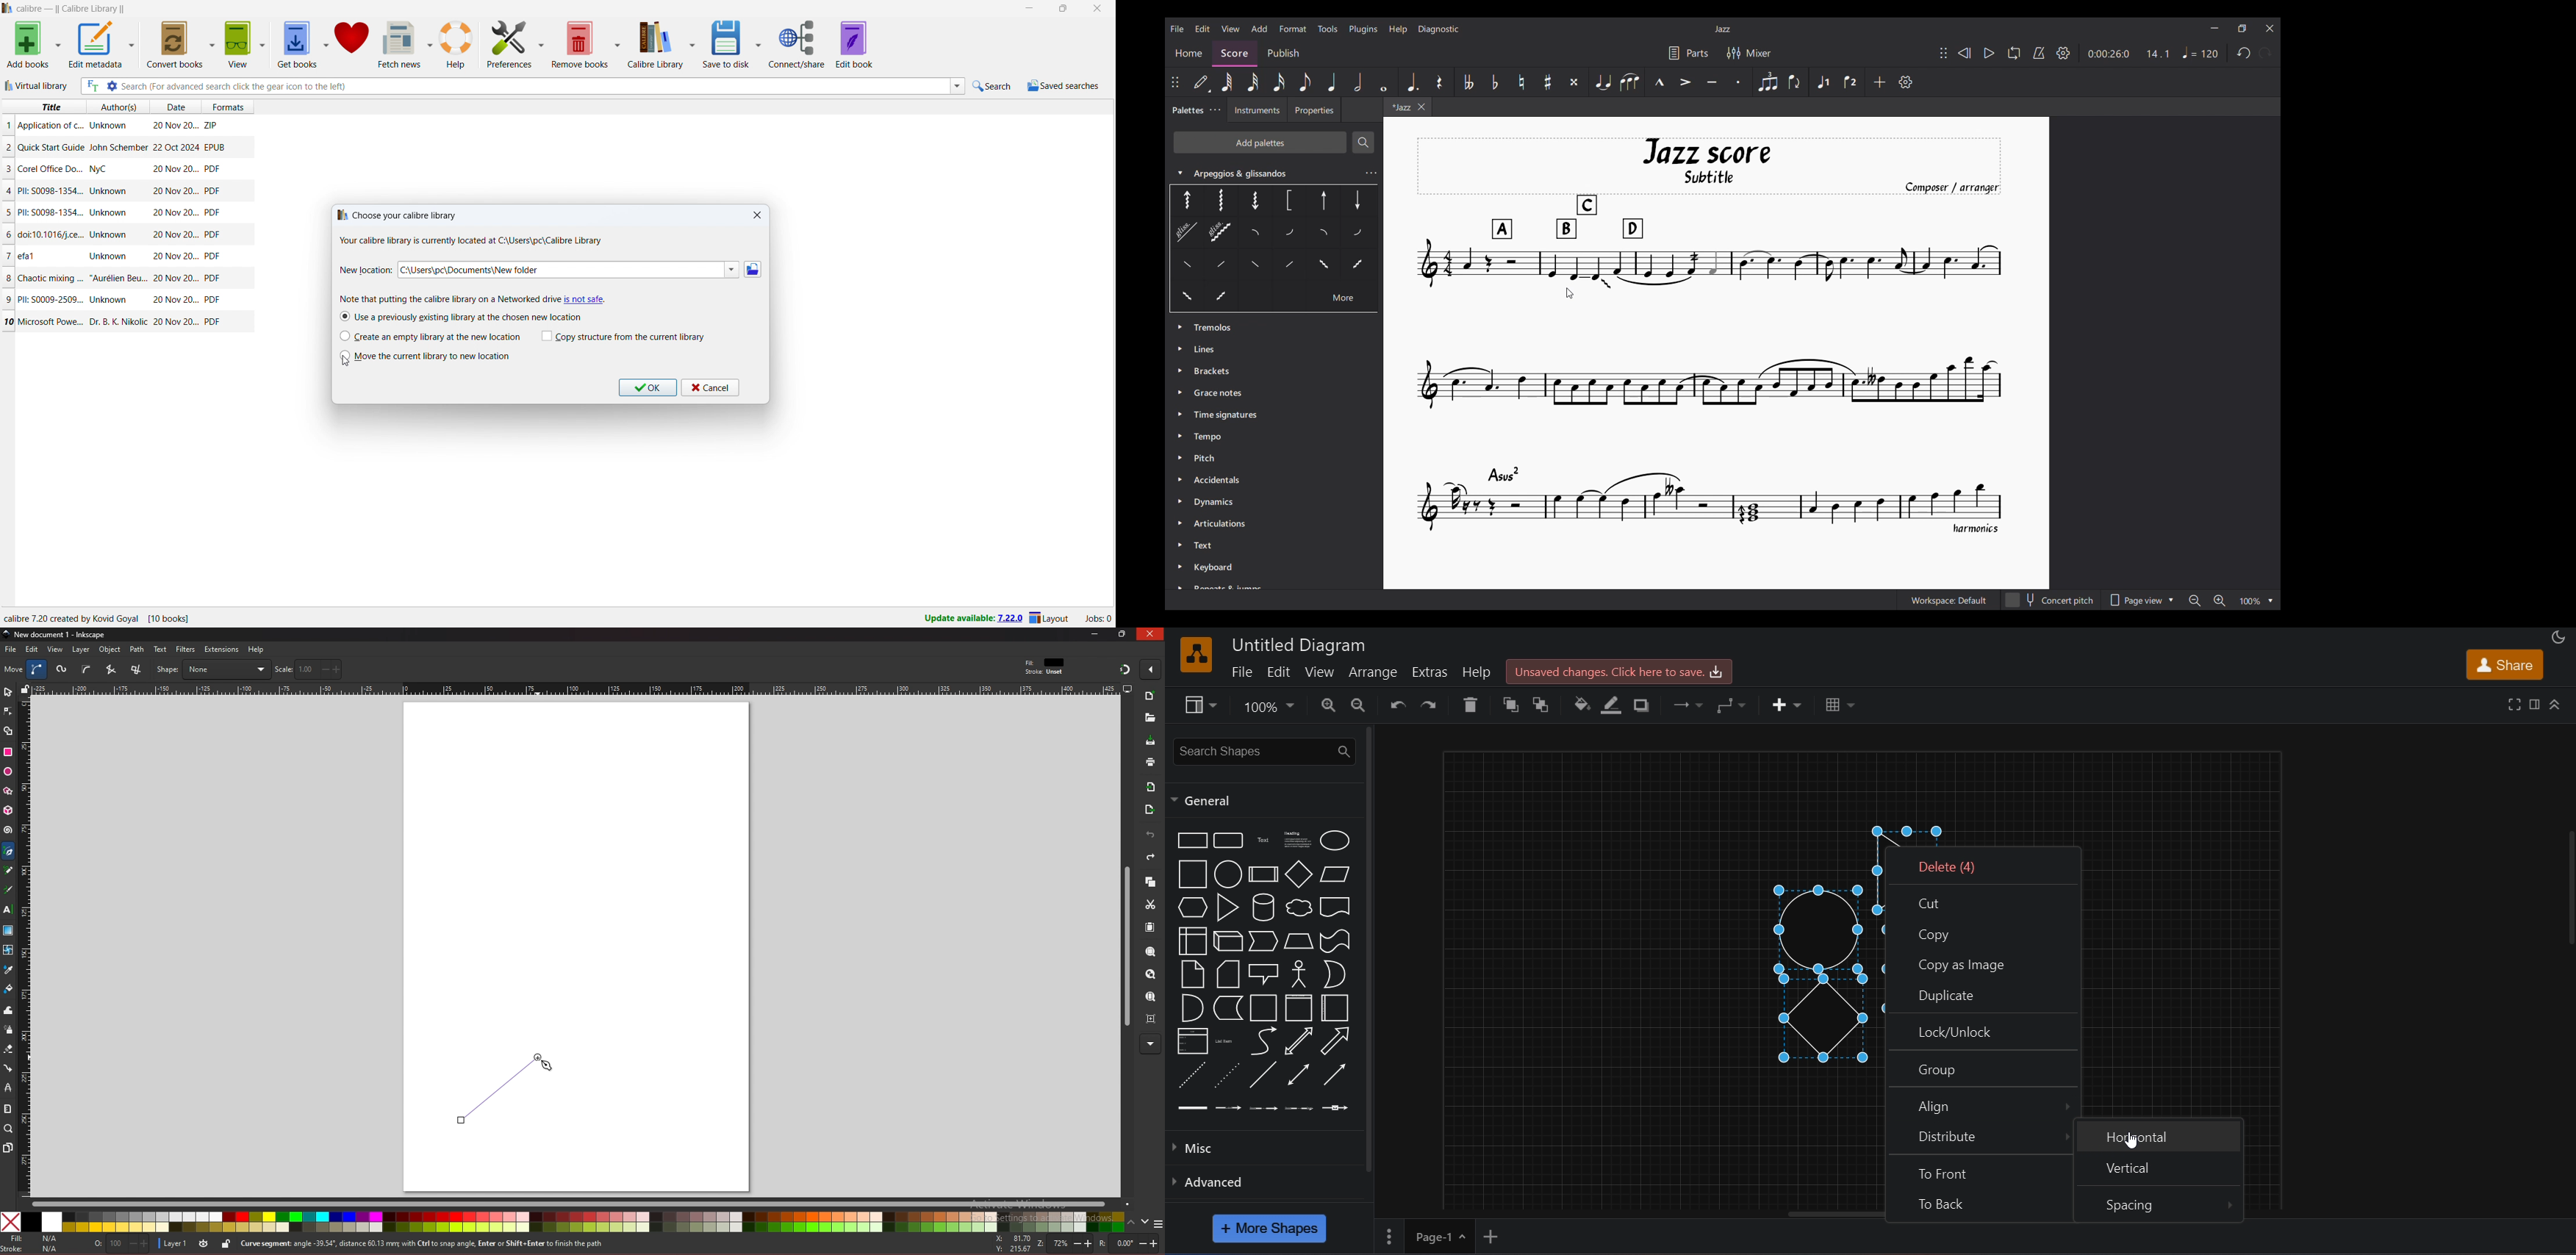  What do you see at coordinates (212, 213) in the screenshot?
I see `PDF` at bounding box center [212, 213].